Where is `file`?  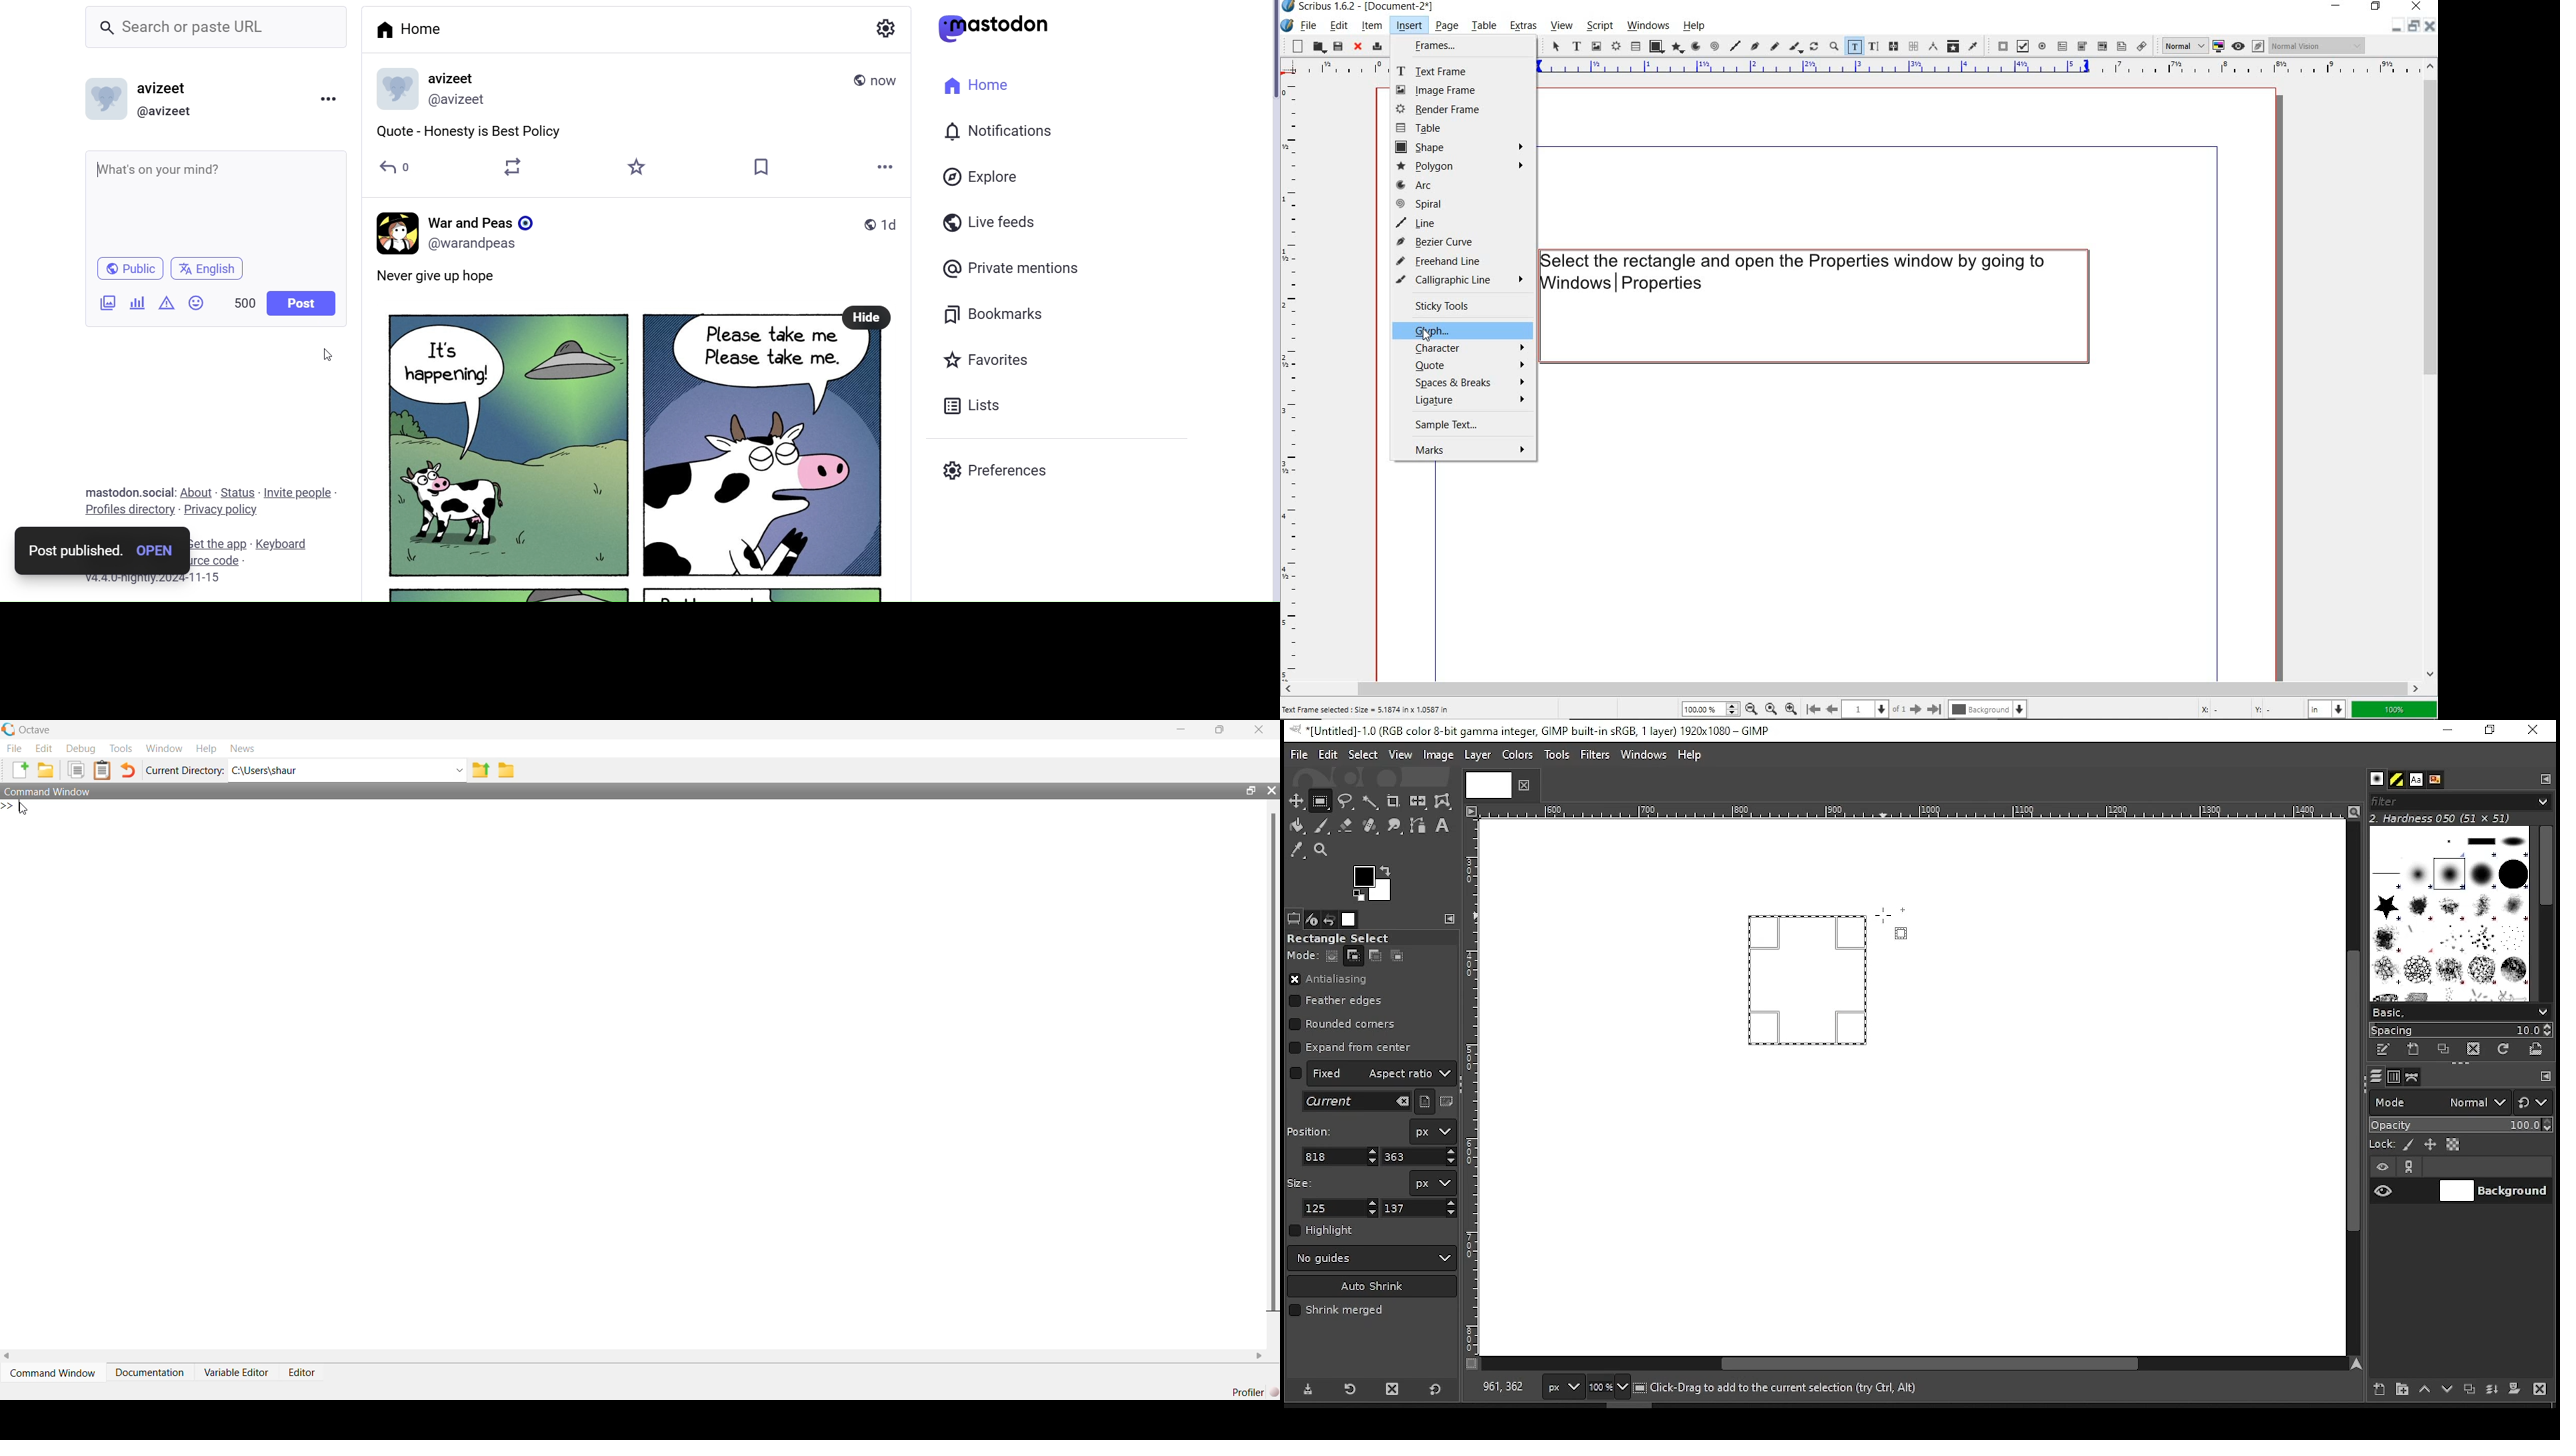
file is located at coordinates (1310, 26).